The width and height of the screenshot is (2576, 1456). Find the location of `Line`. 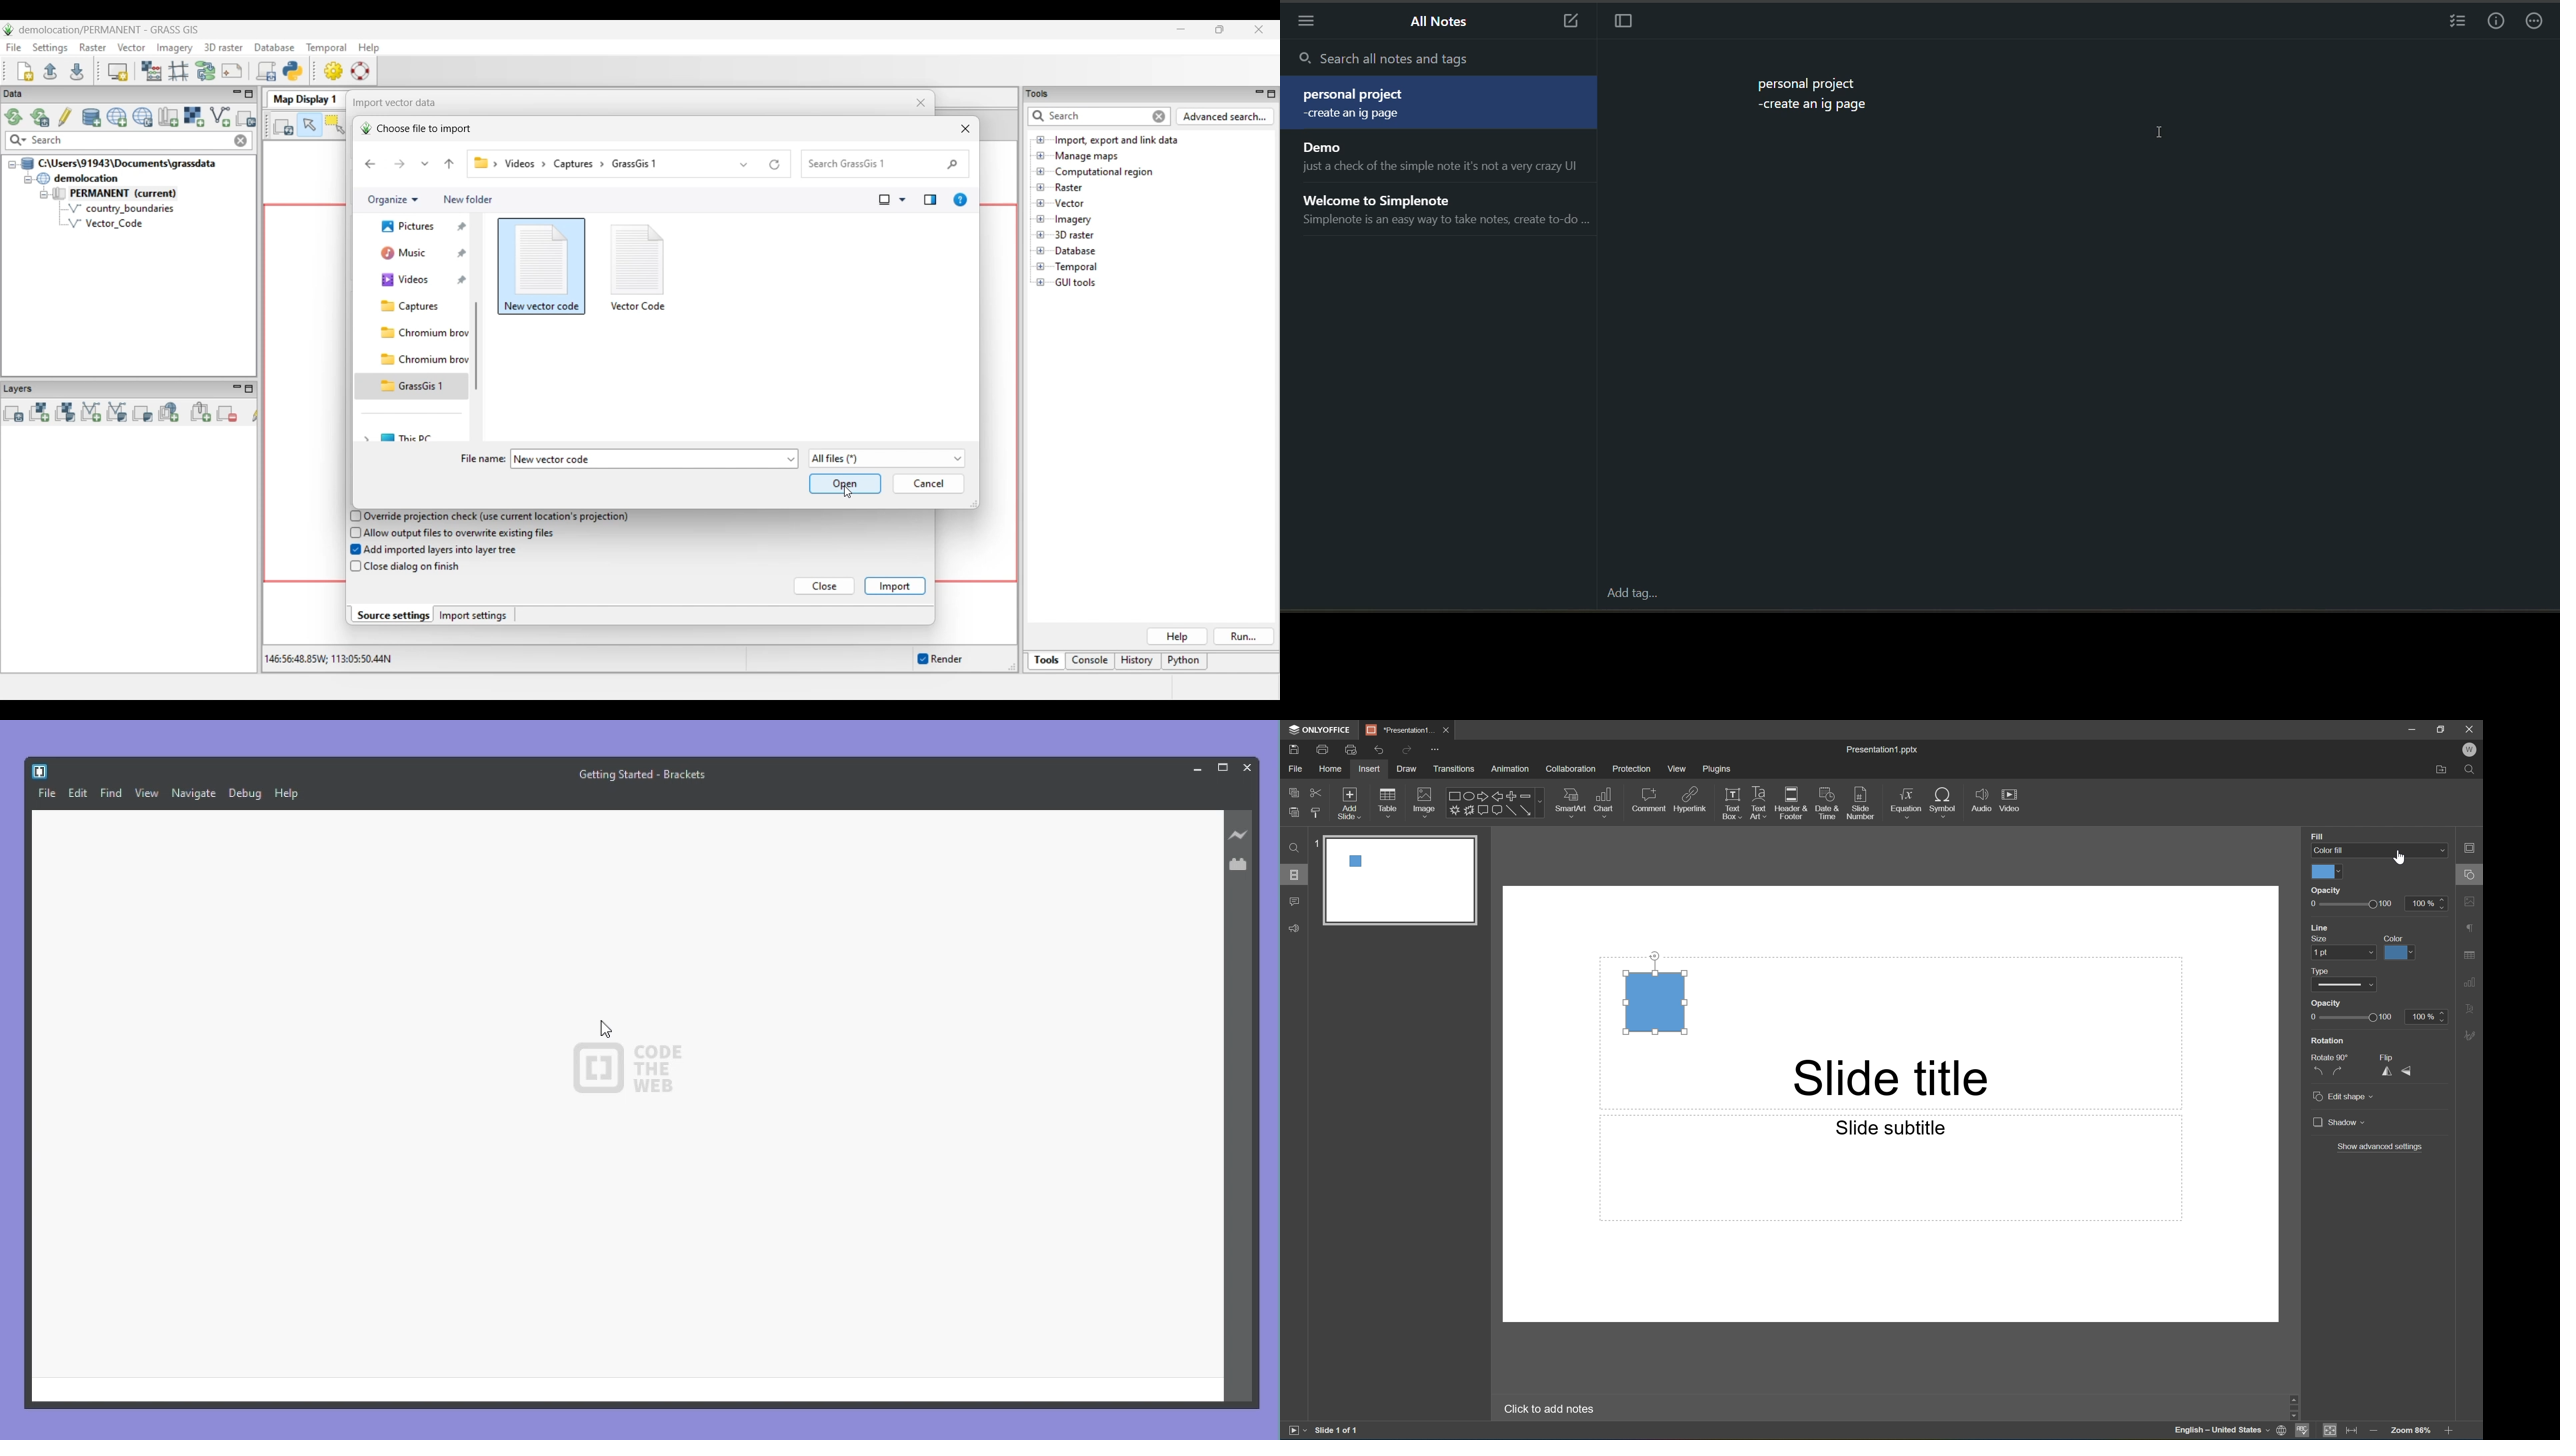

Line is located at coordinates (2318, 927).